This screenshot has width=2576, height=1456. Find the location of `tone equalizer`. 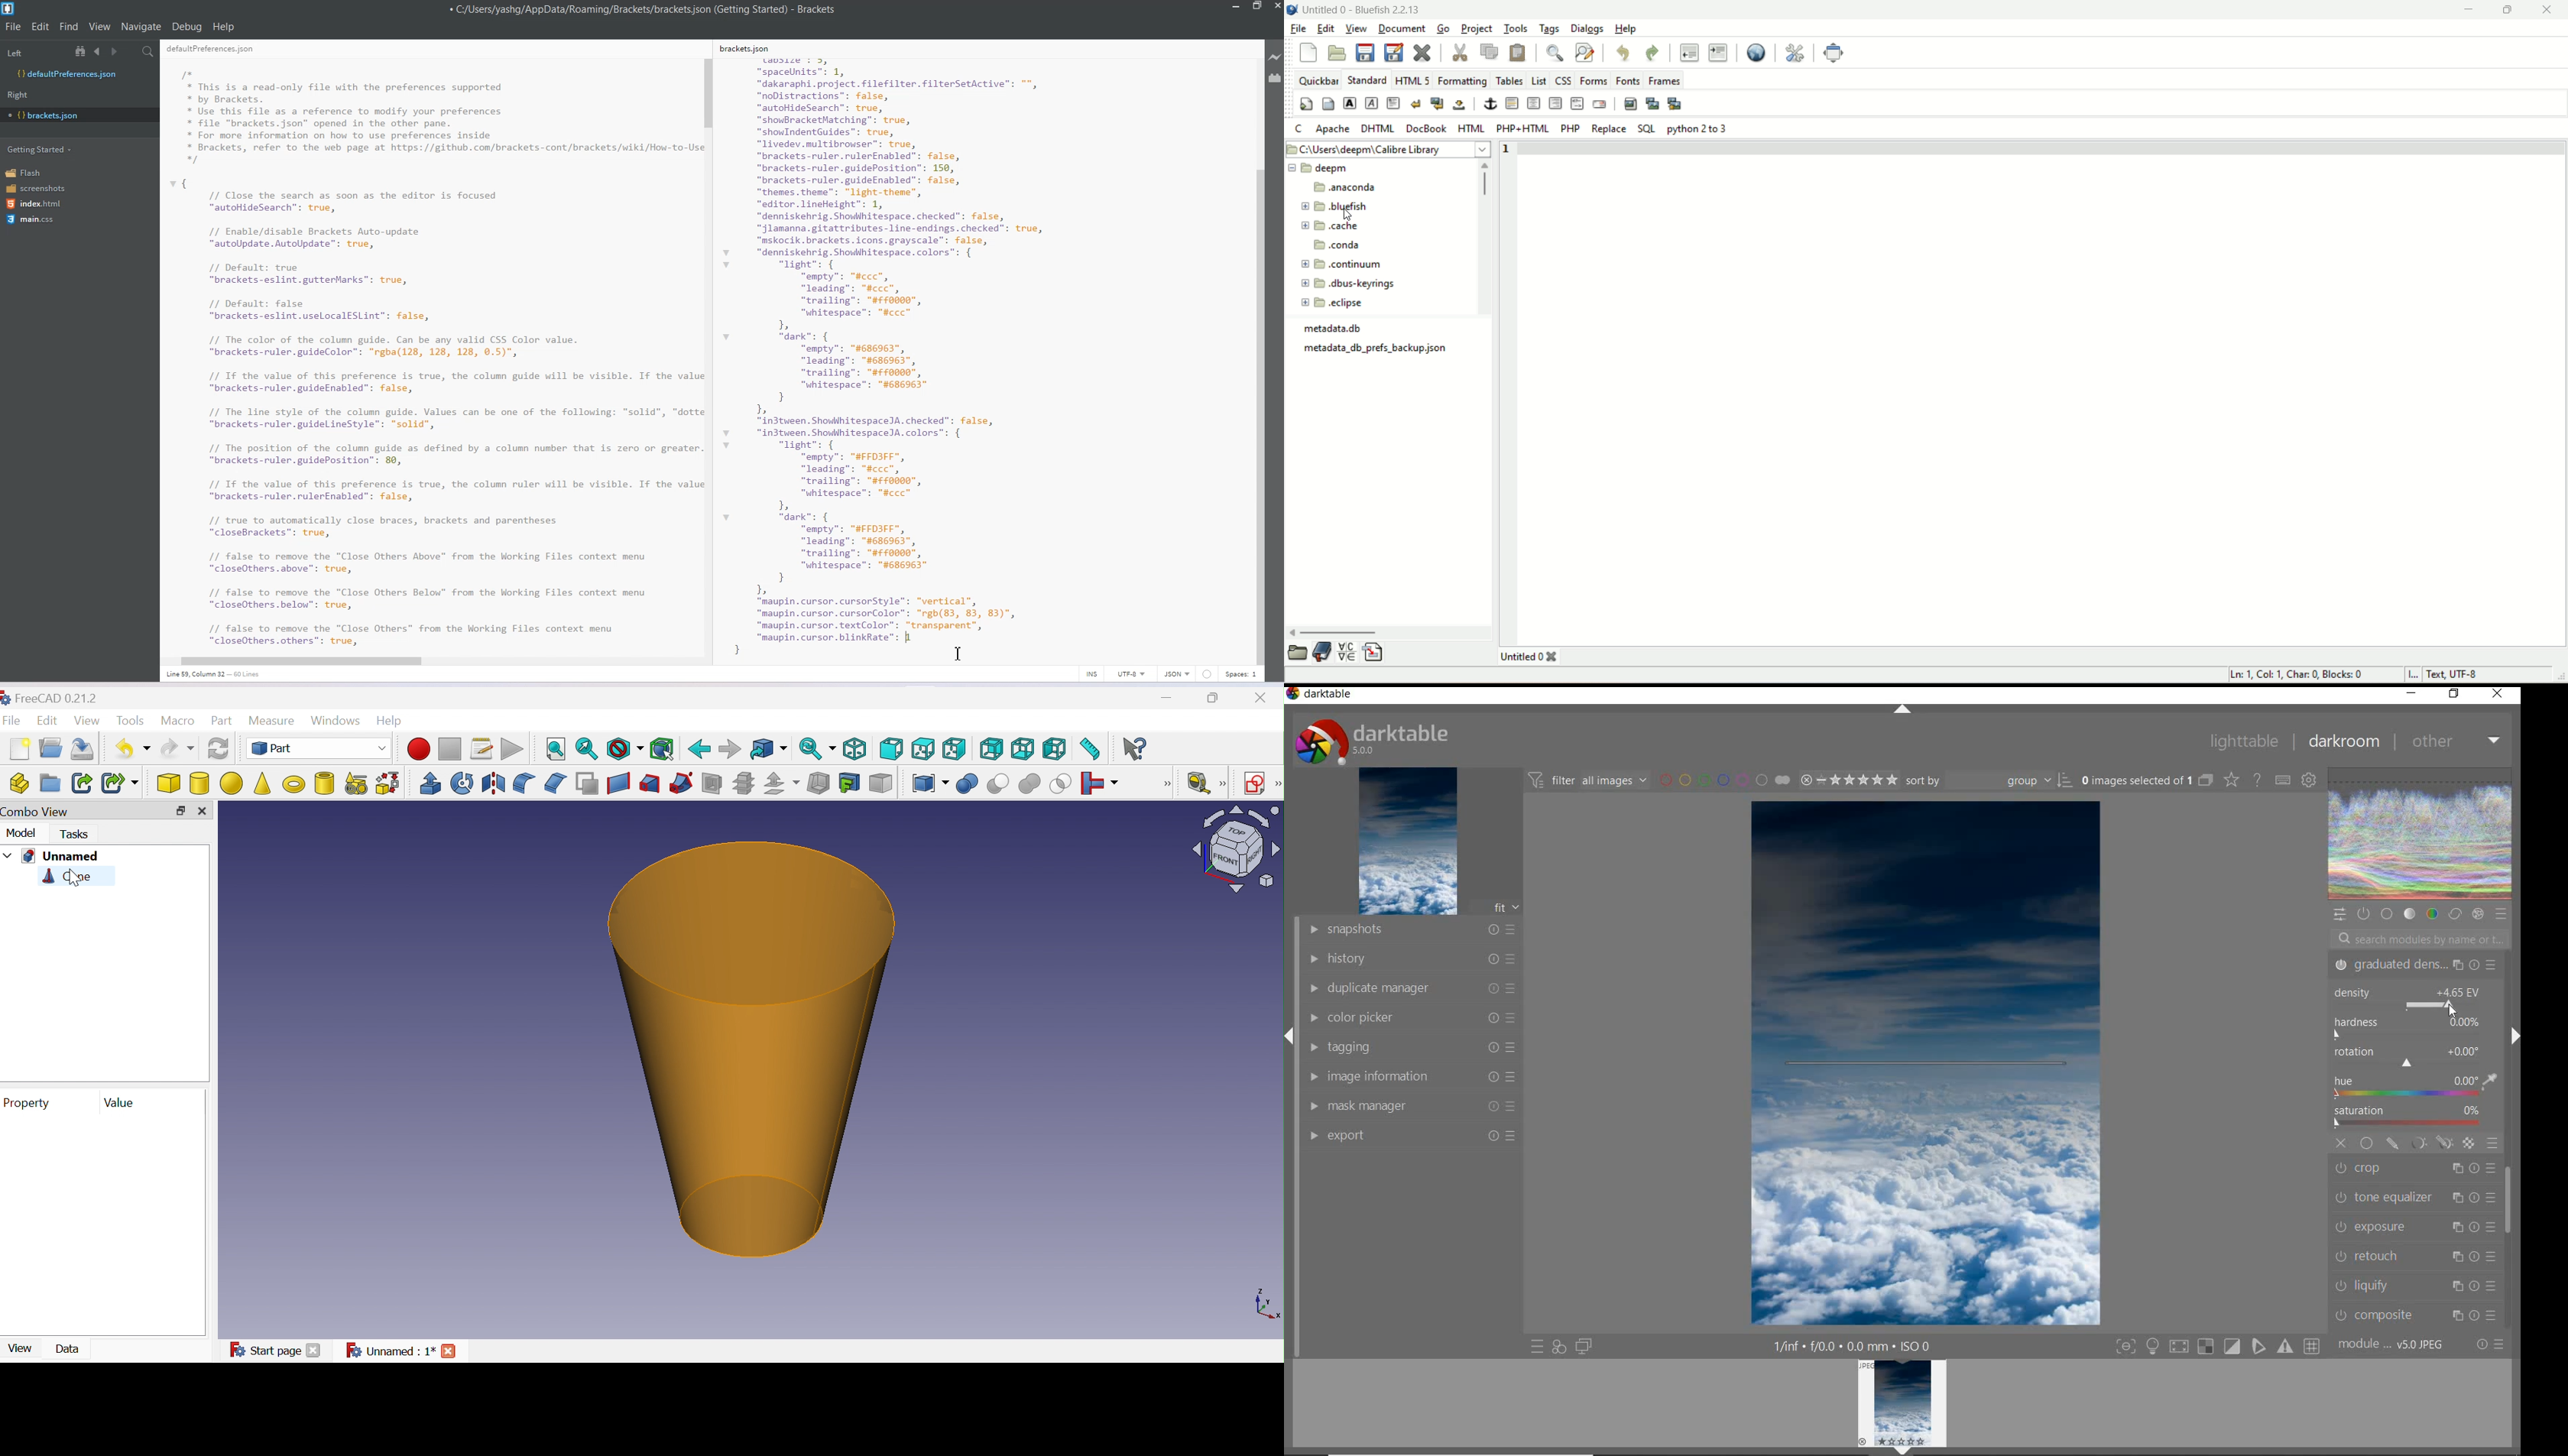

tone equalizer is located at coordinates (2413, 1199).